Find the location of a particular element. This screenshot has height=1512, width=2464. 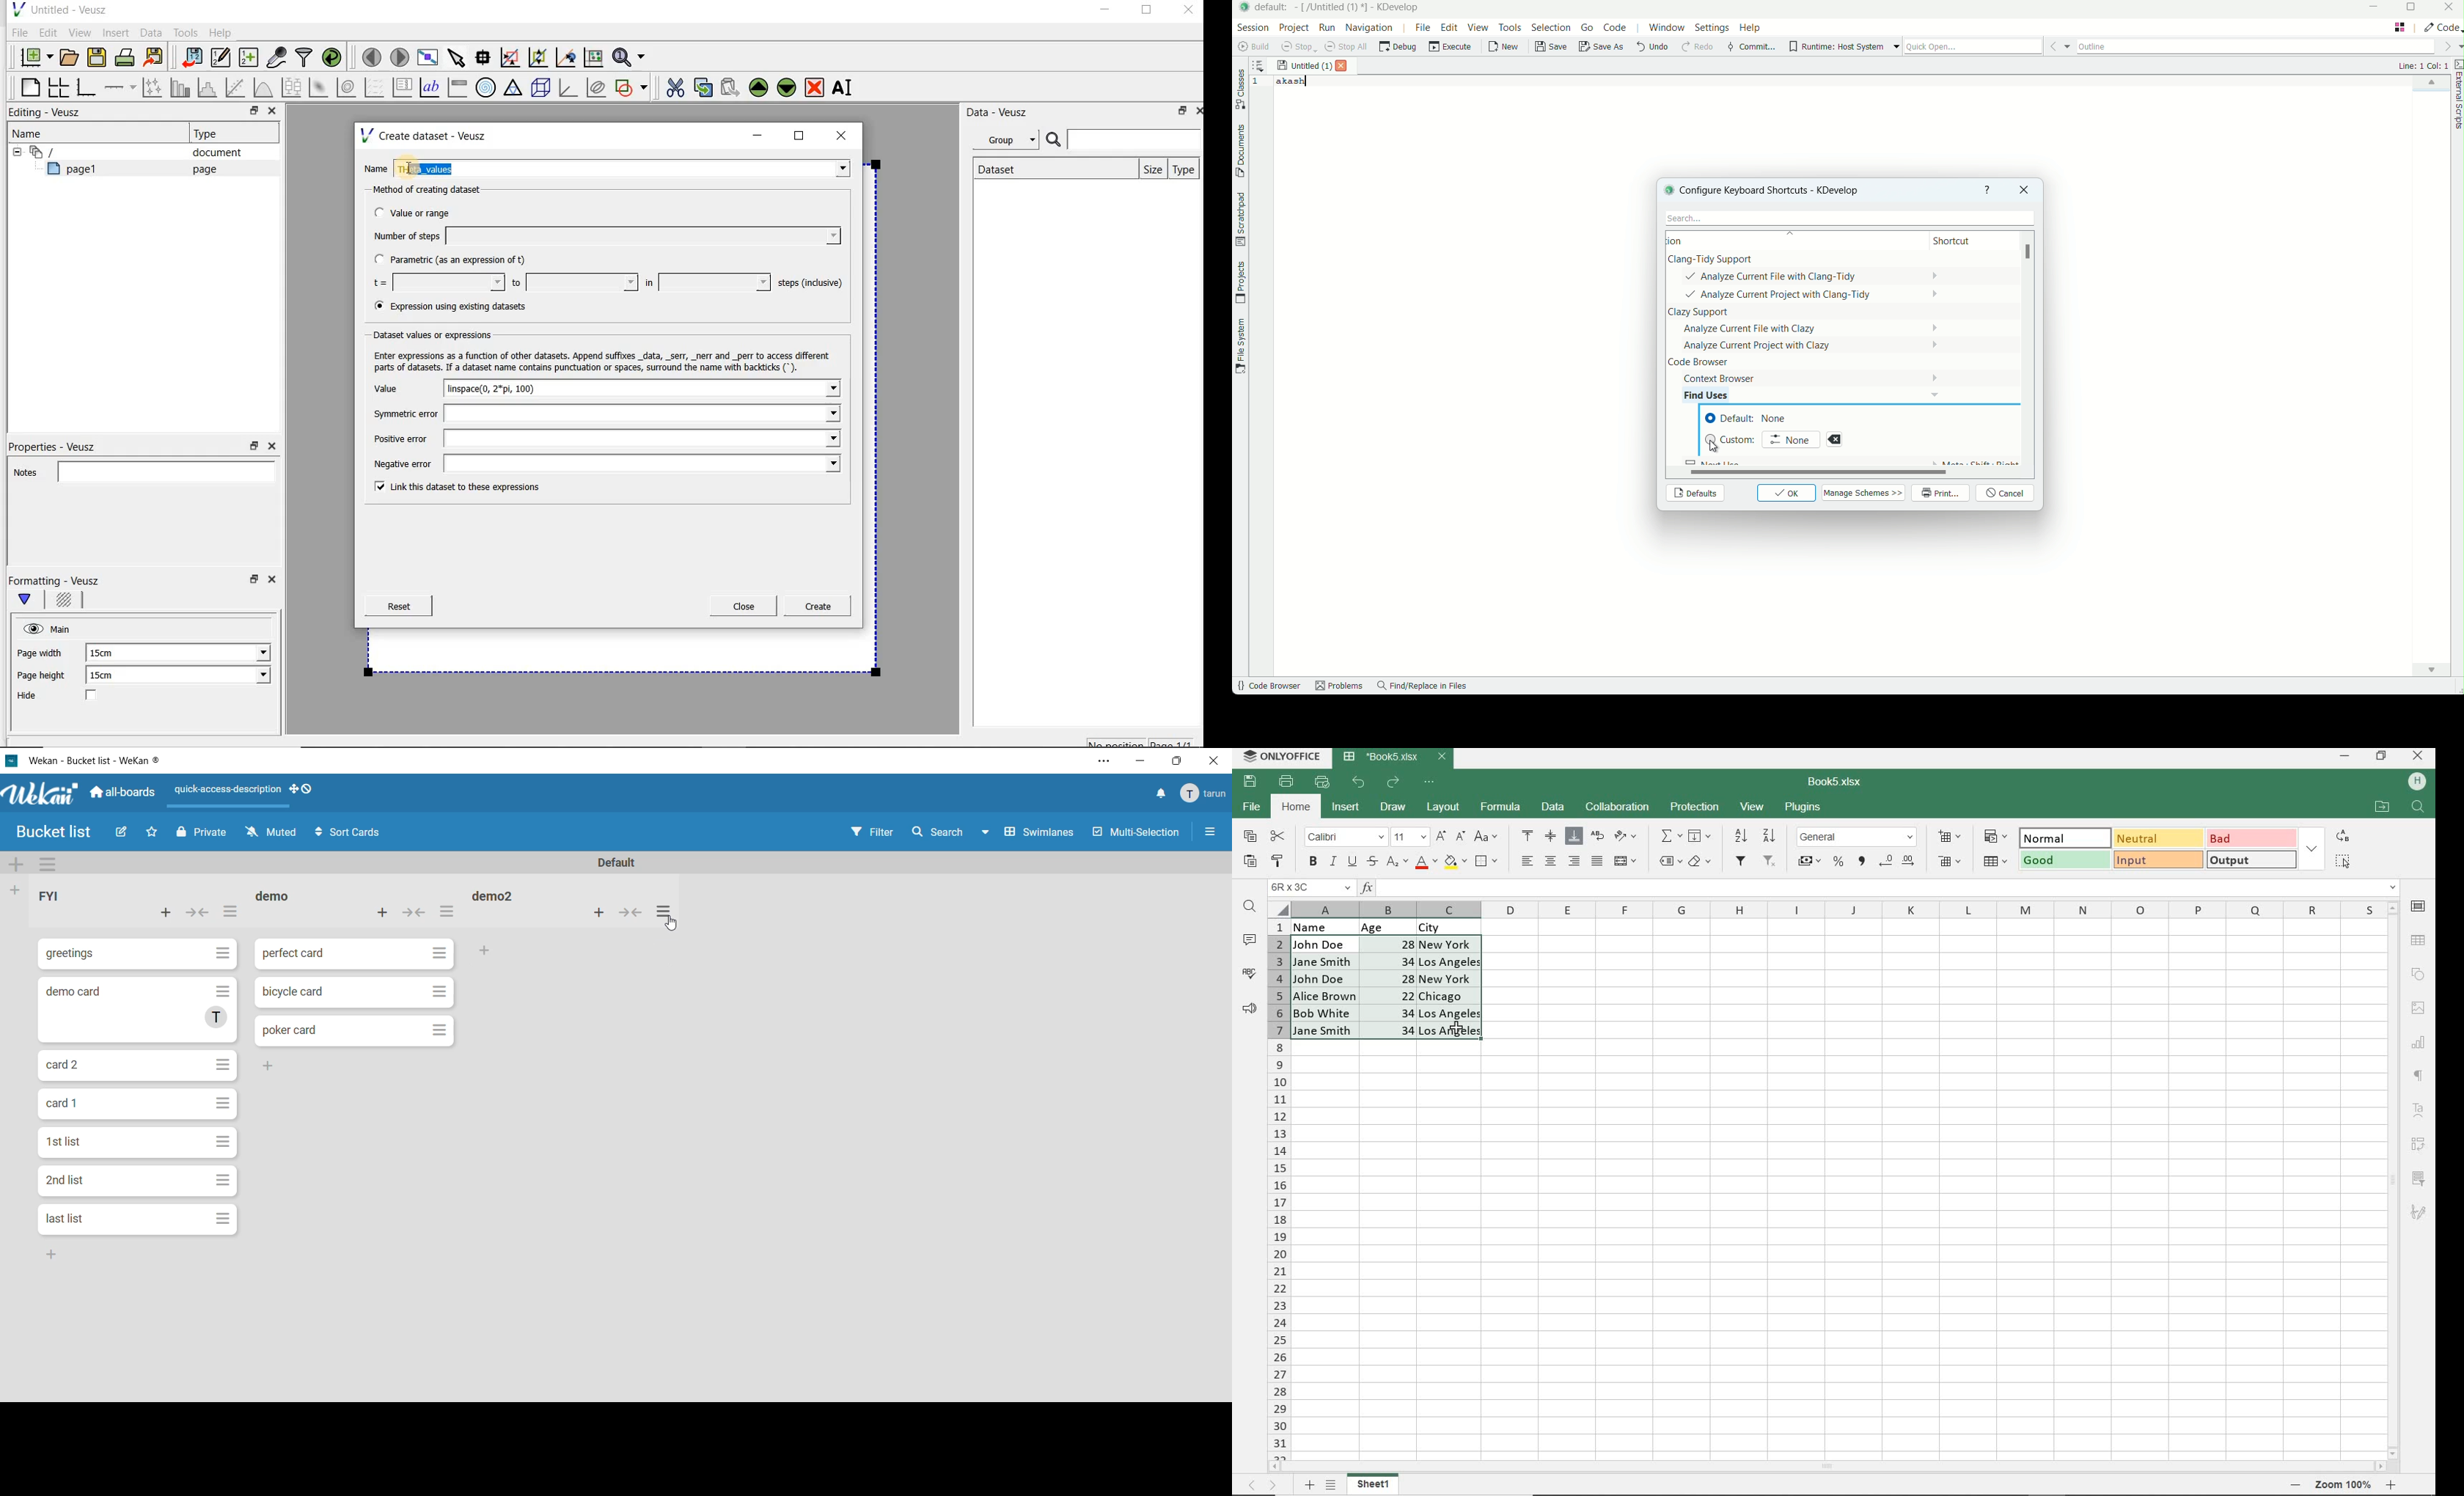

COMMENTS is located at coordinates (1252, 940).